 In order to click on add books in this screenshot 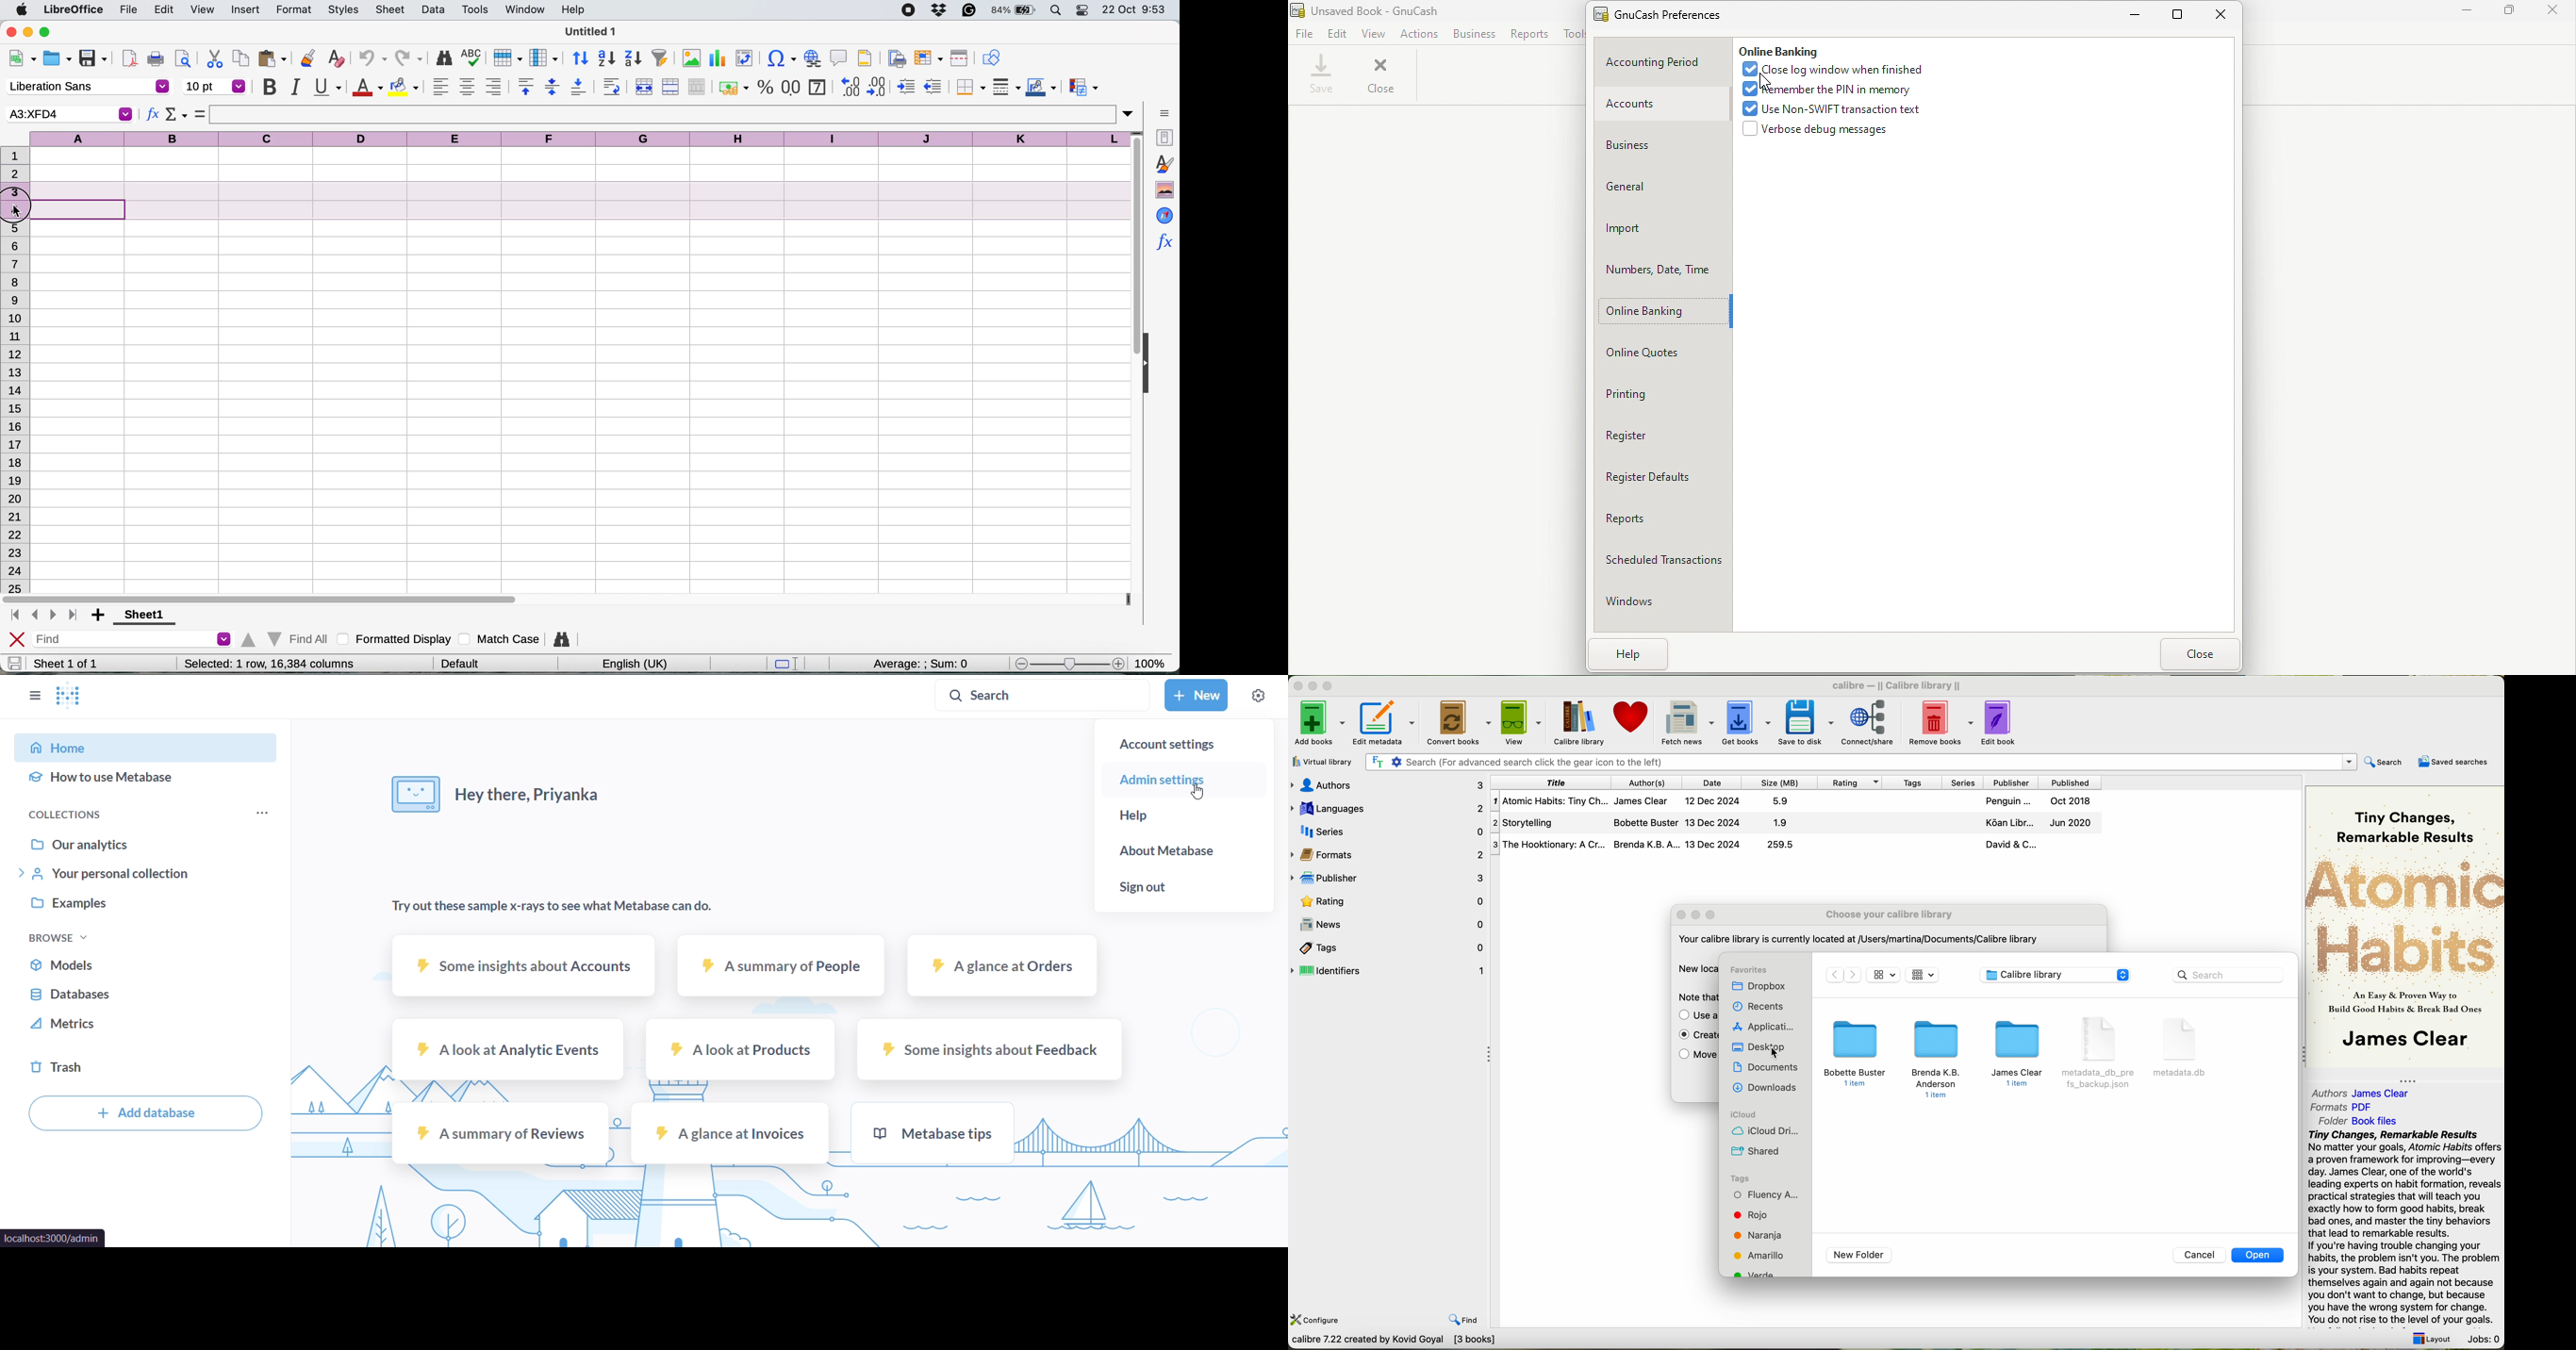, I will do `click(1318, 725)`.